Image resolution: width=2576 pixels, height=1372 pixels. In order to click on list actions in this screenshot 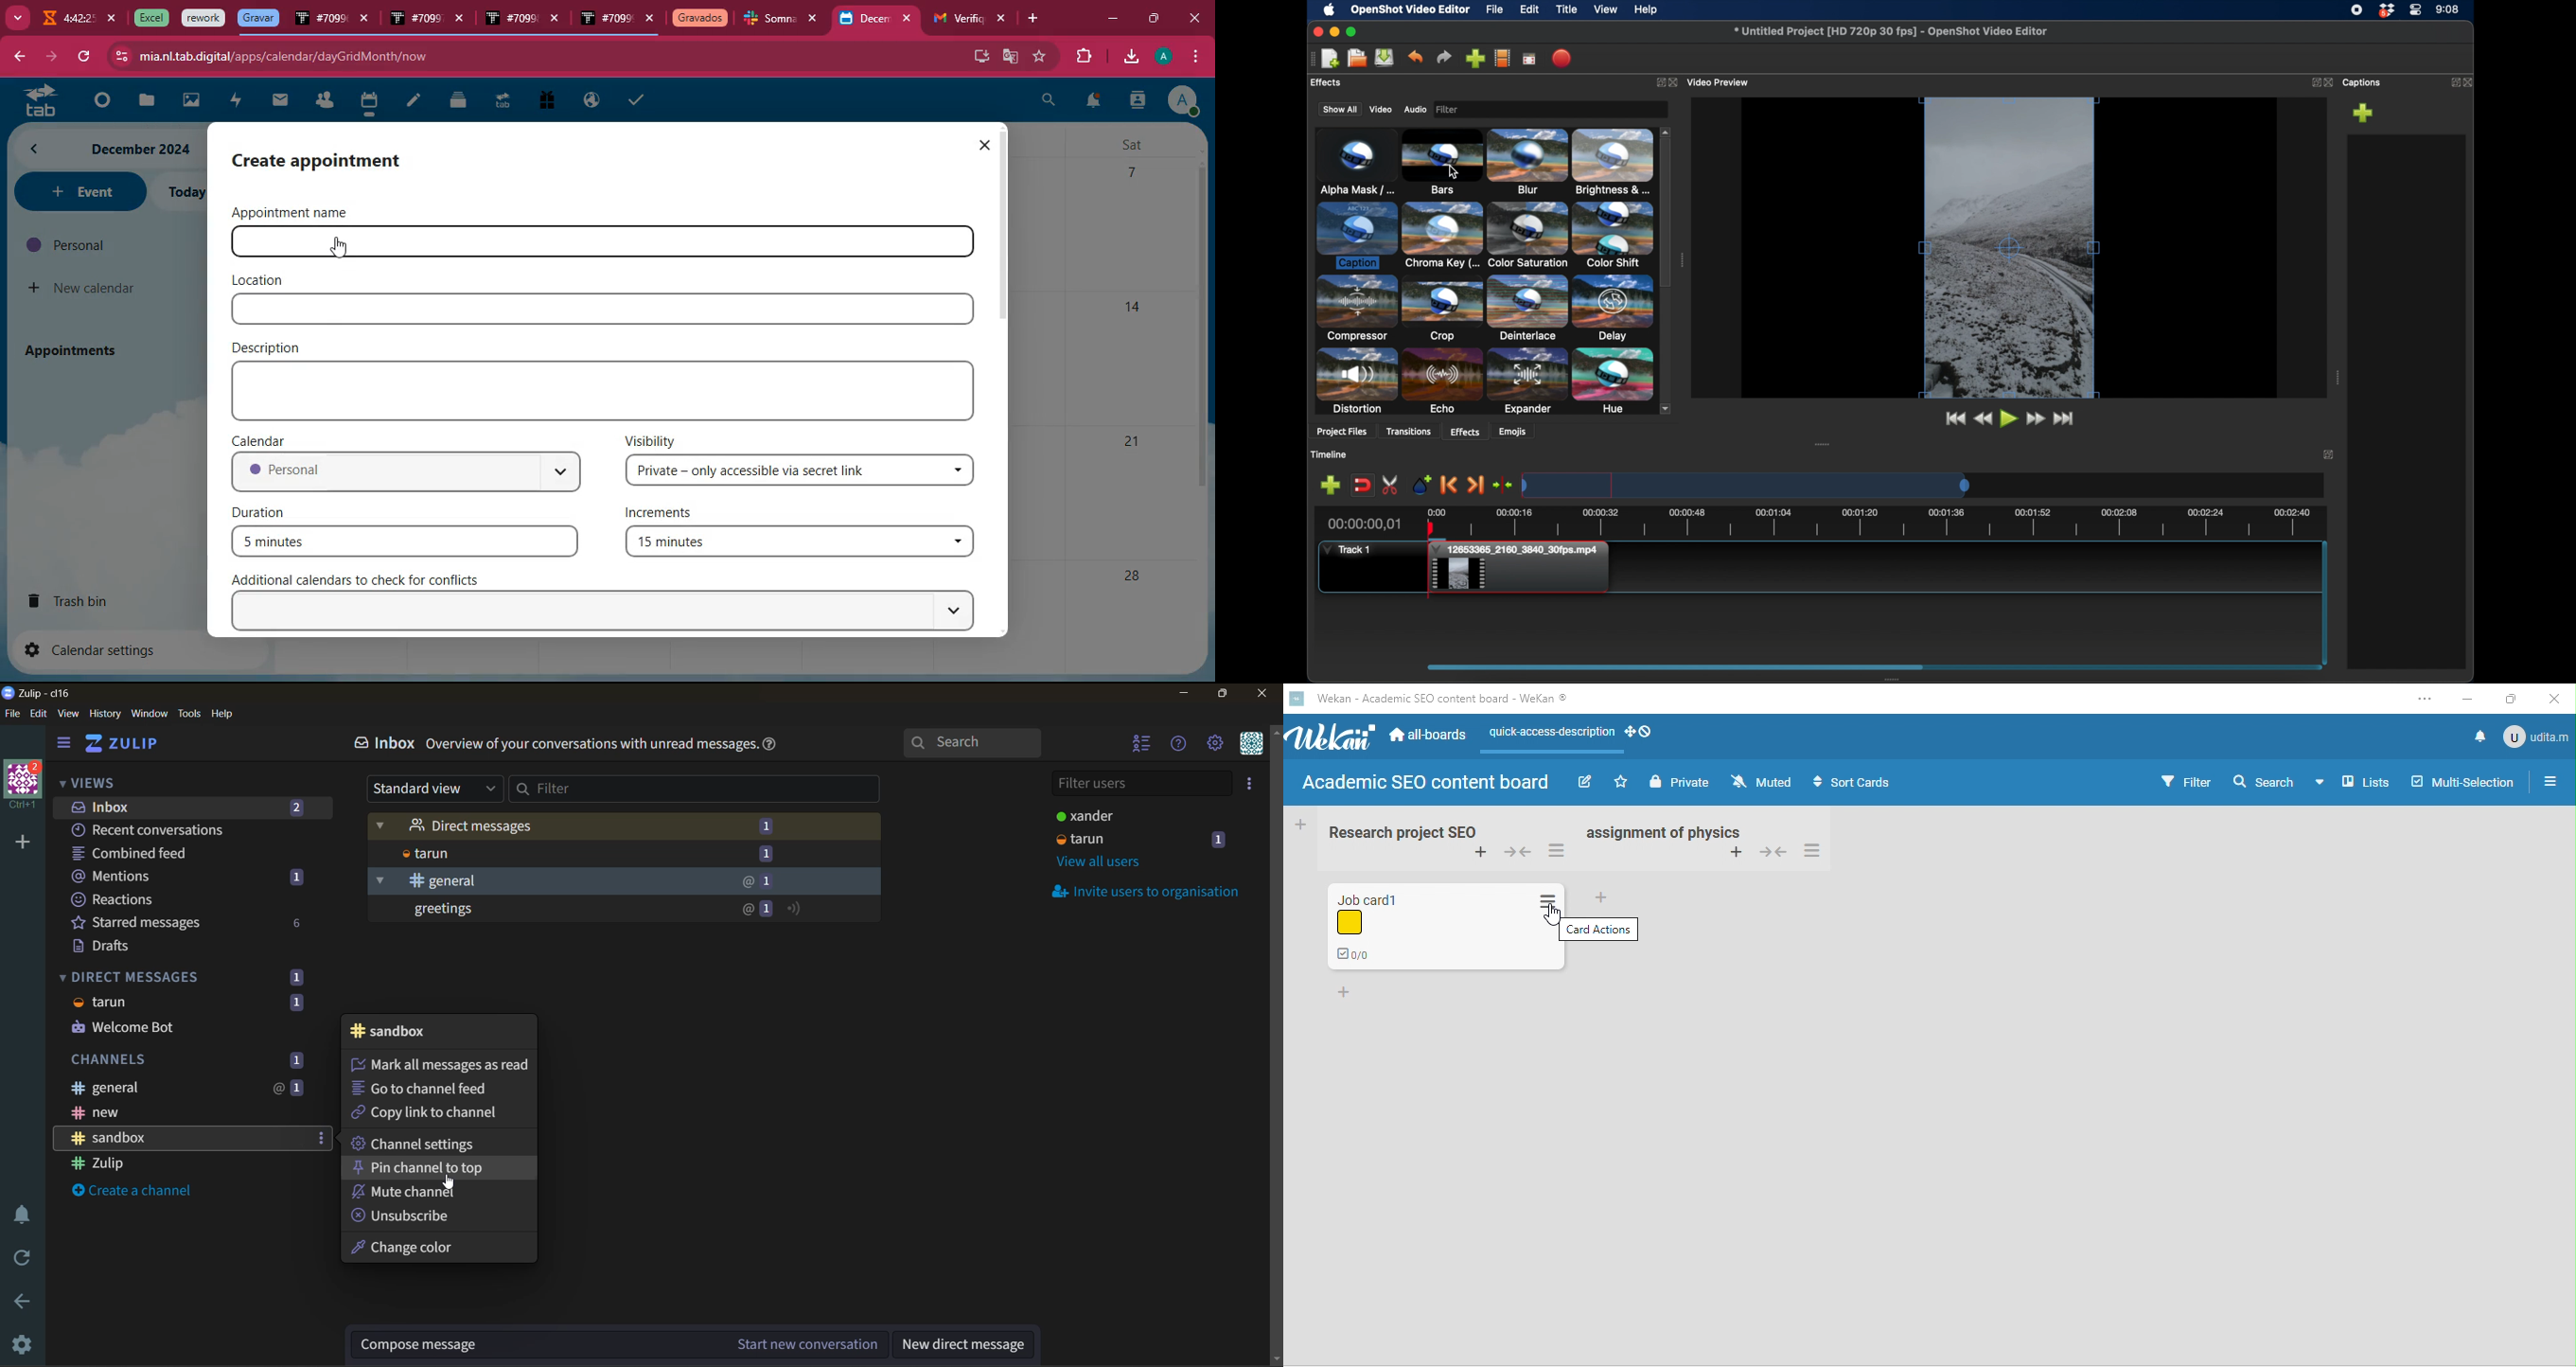, I will do `click(1557, 850)`.